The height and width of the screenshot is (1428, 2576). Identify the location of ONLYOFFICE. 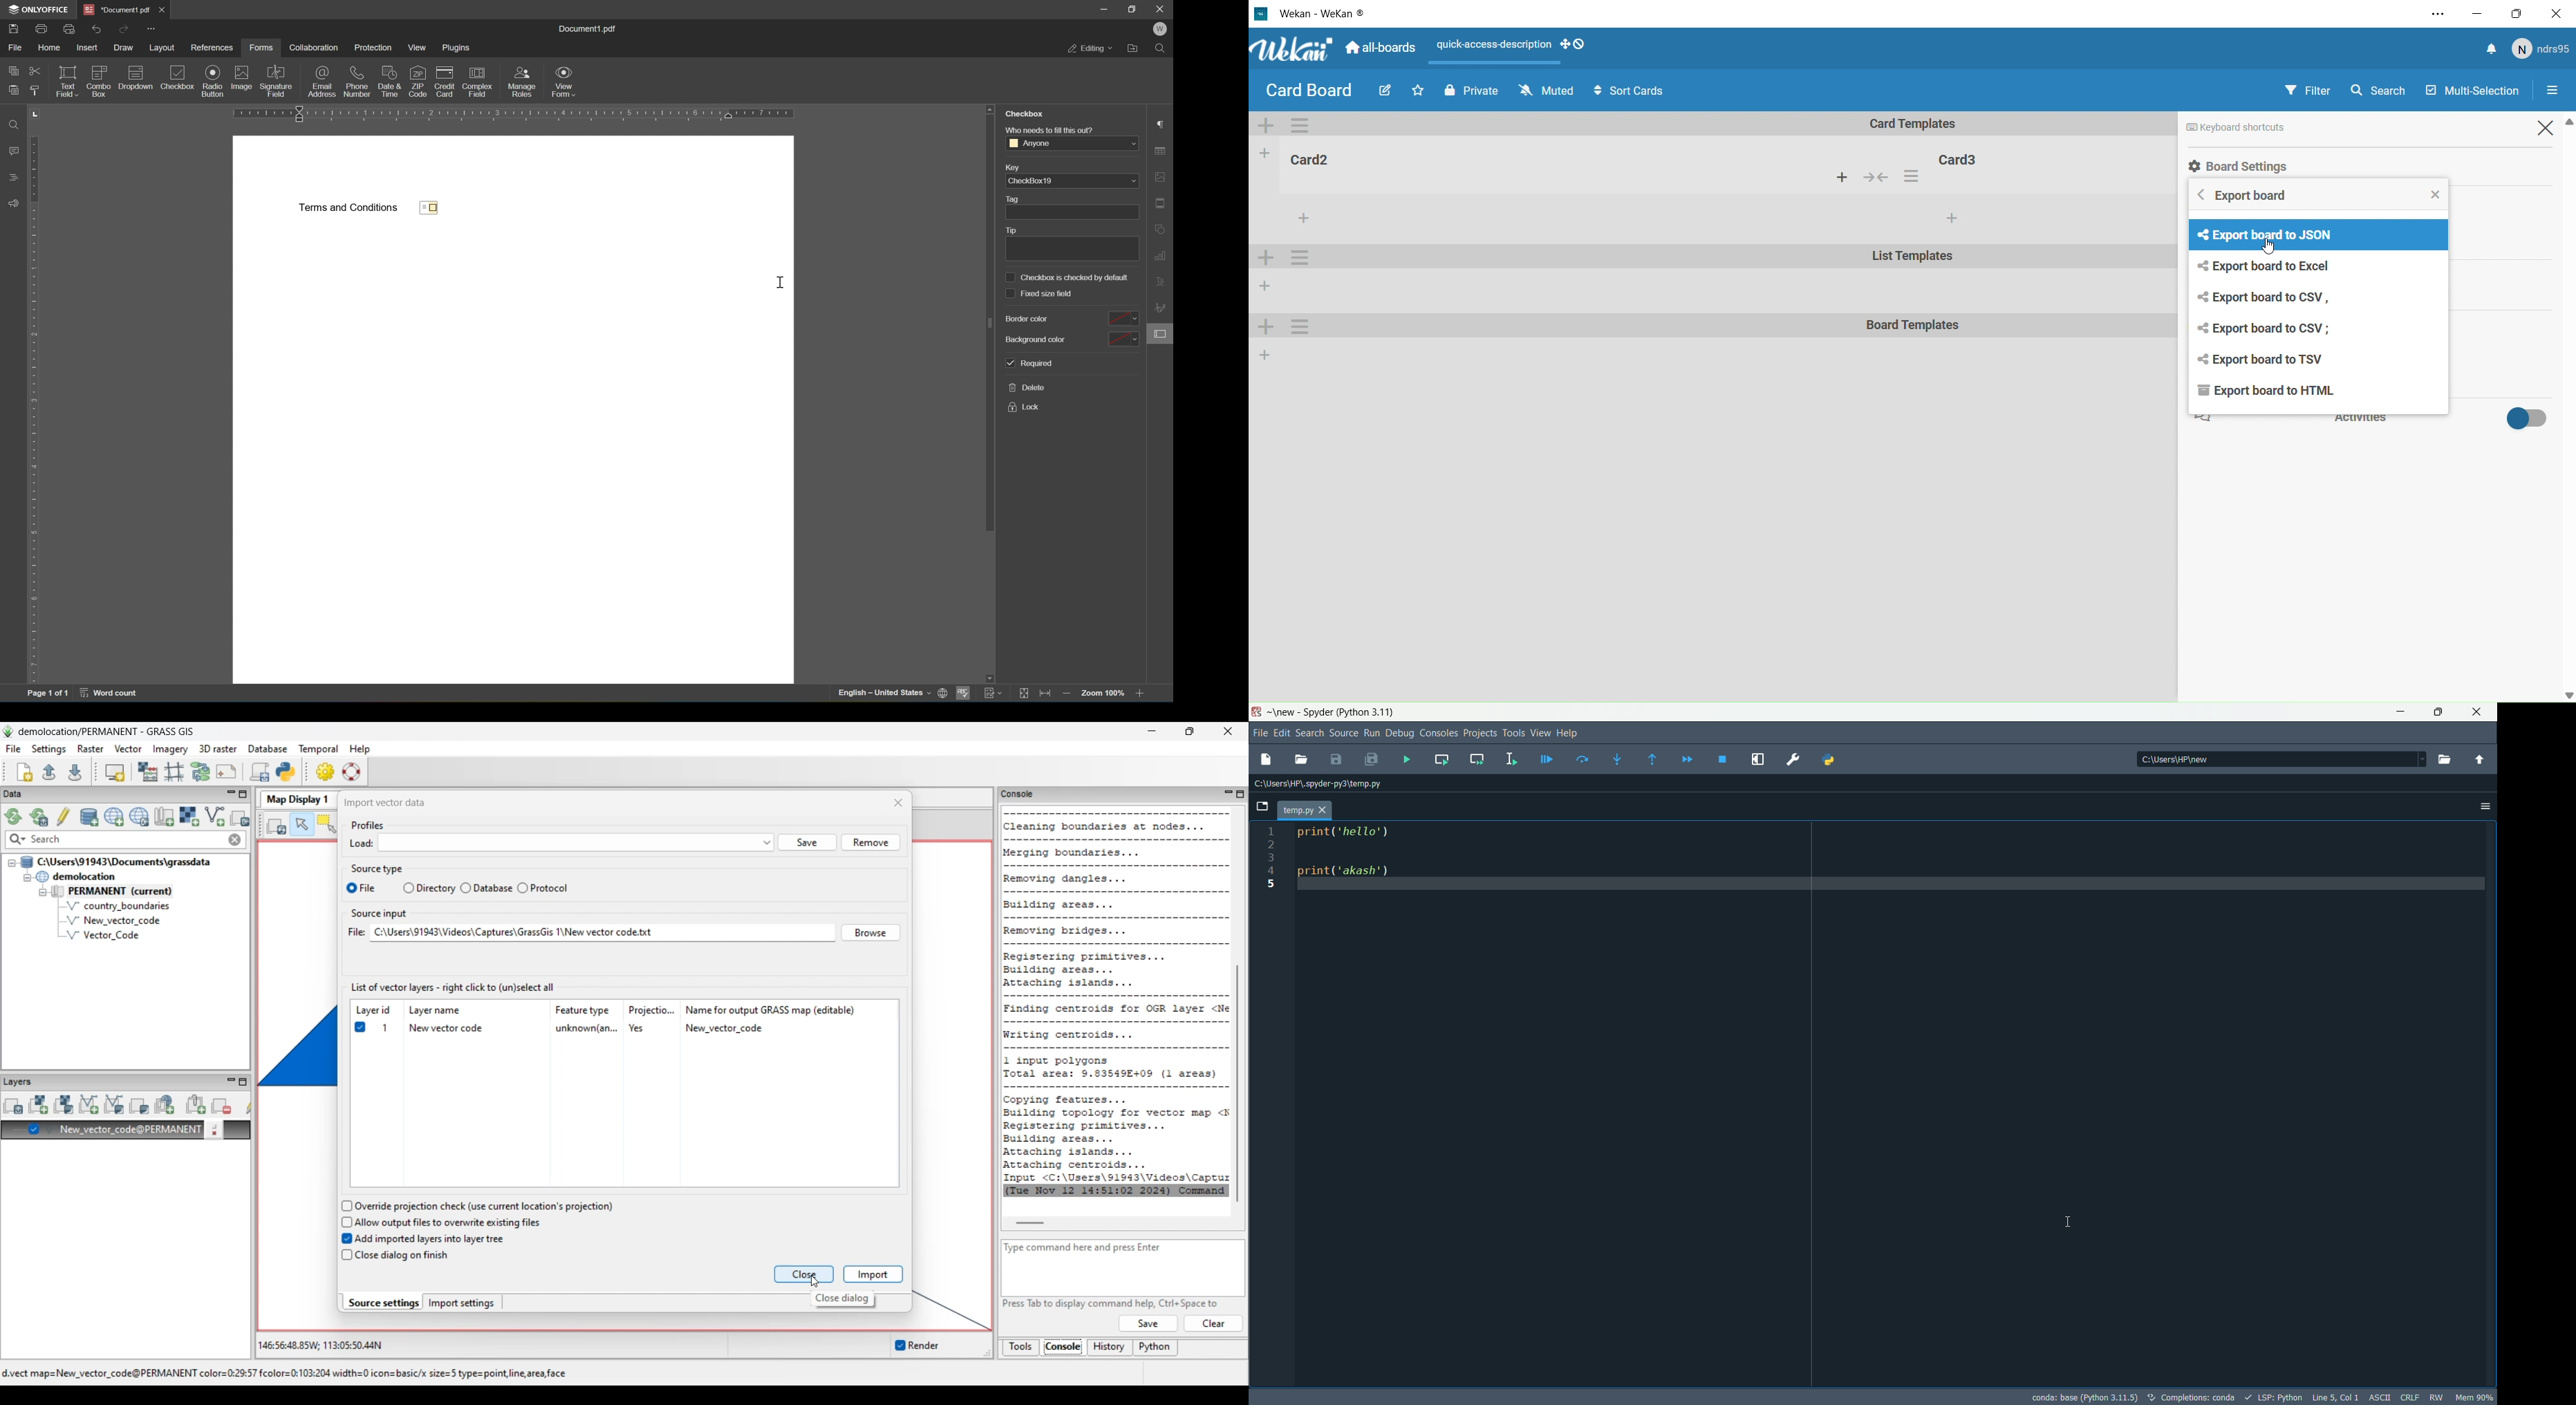
(35, 9).